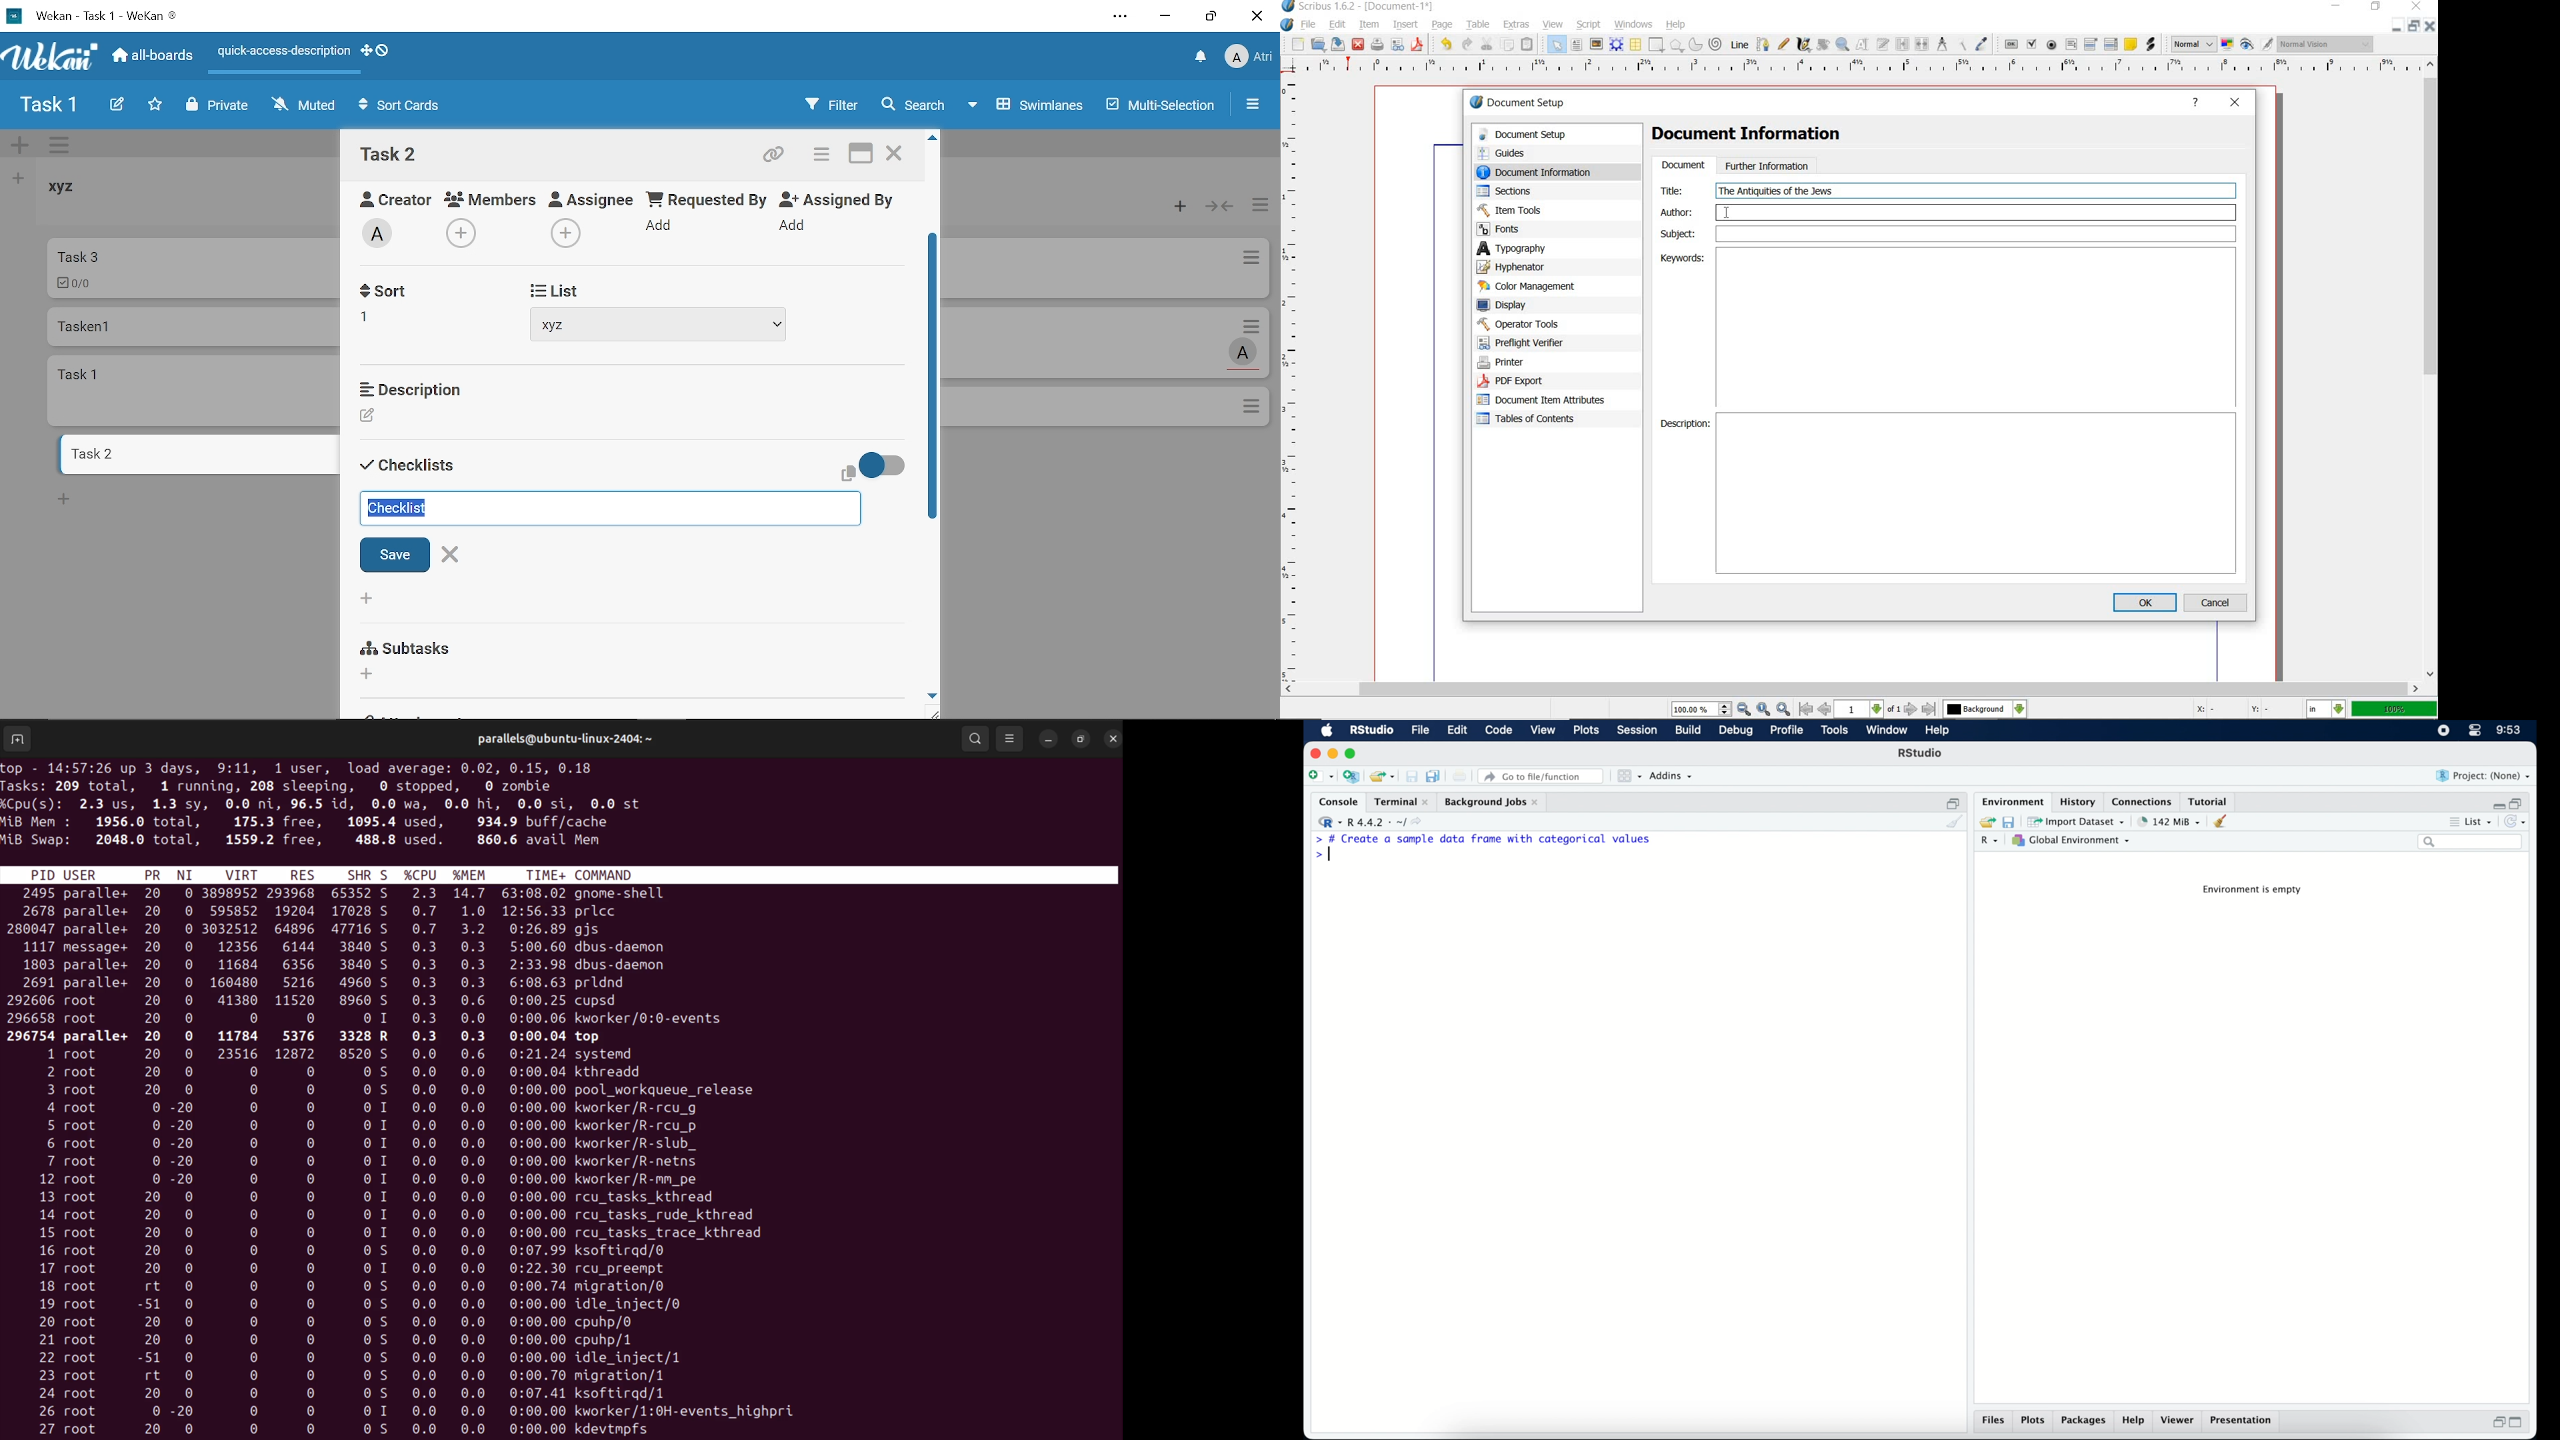 The width and height of the screenshot is (2576, 1456). What do you see at coordinates (563, 233) in the screenshot?
I see `Add` at bounding box center [563, 233].